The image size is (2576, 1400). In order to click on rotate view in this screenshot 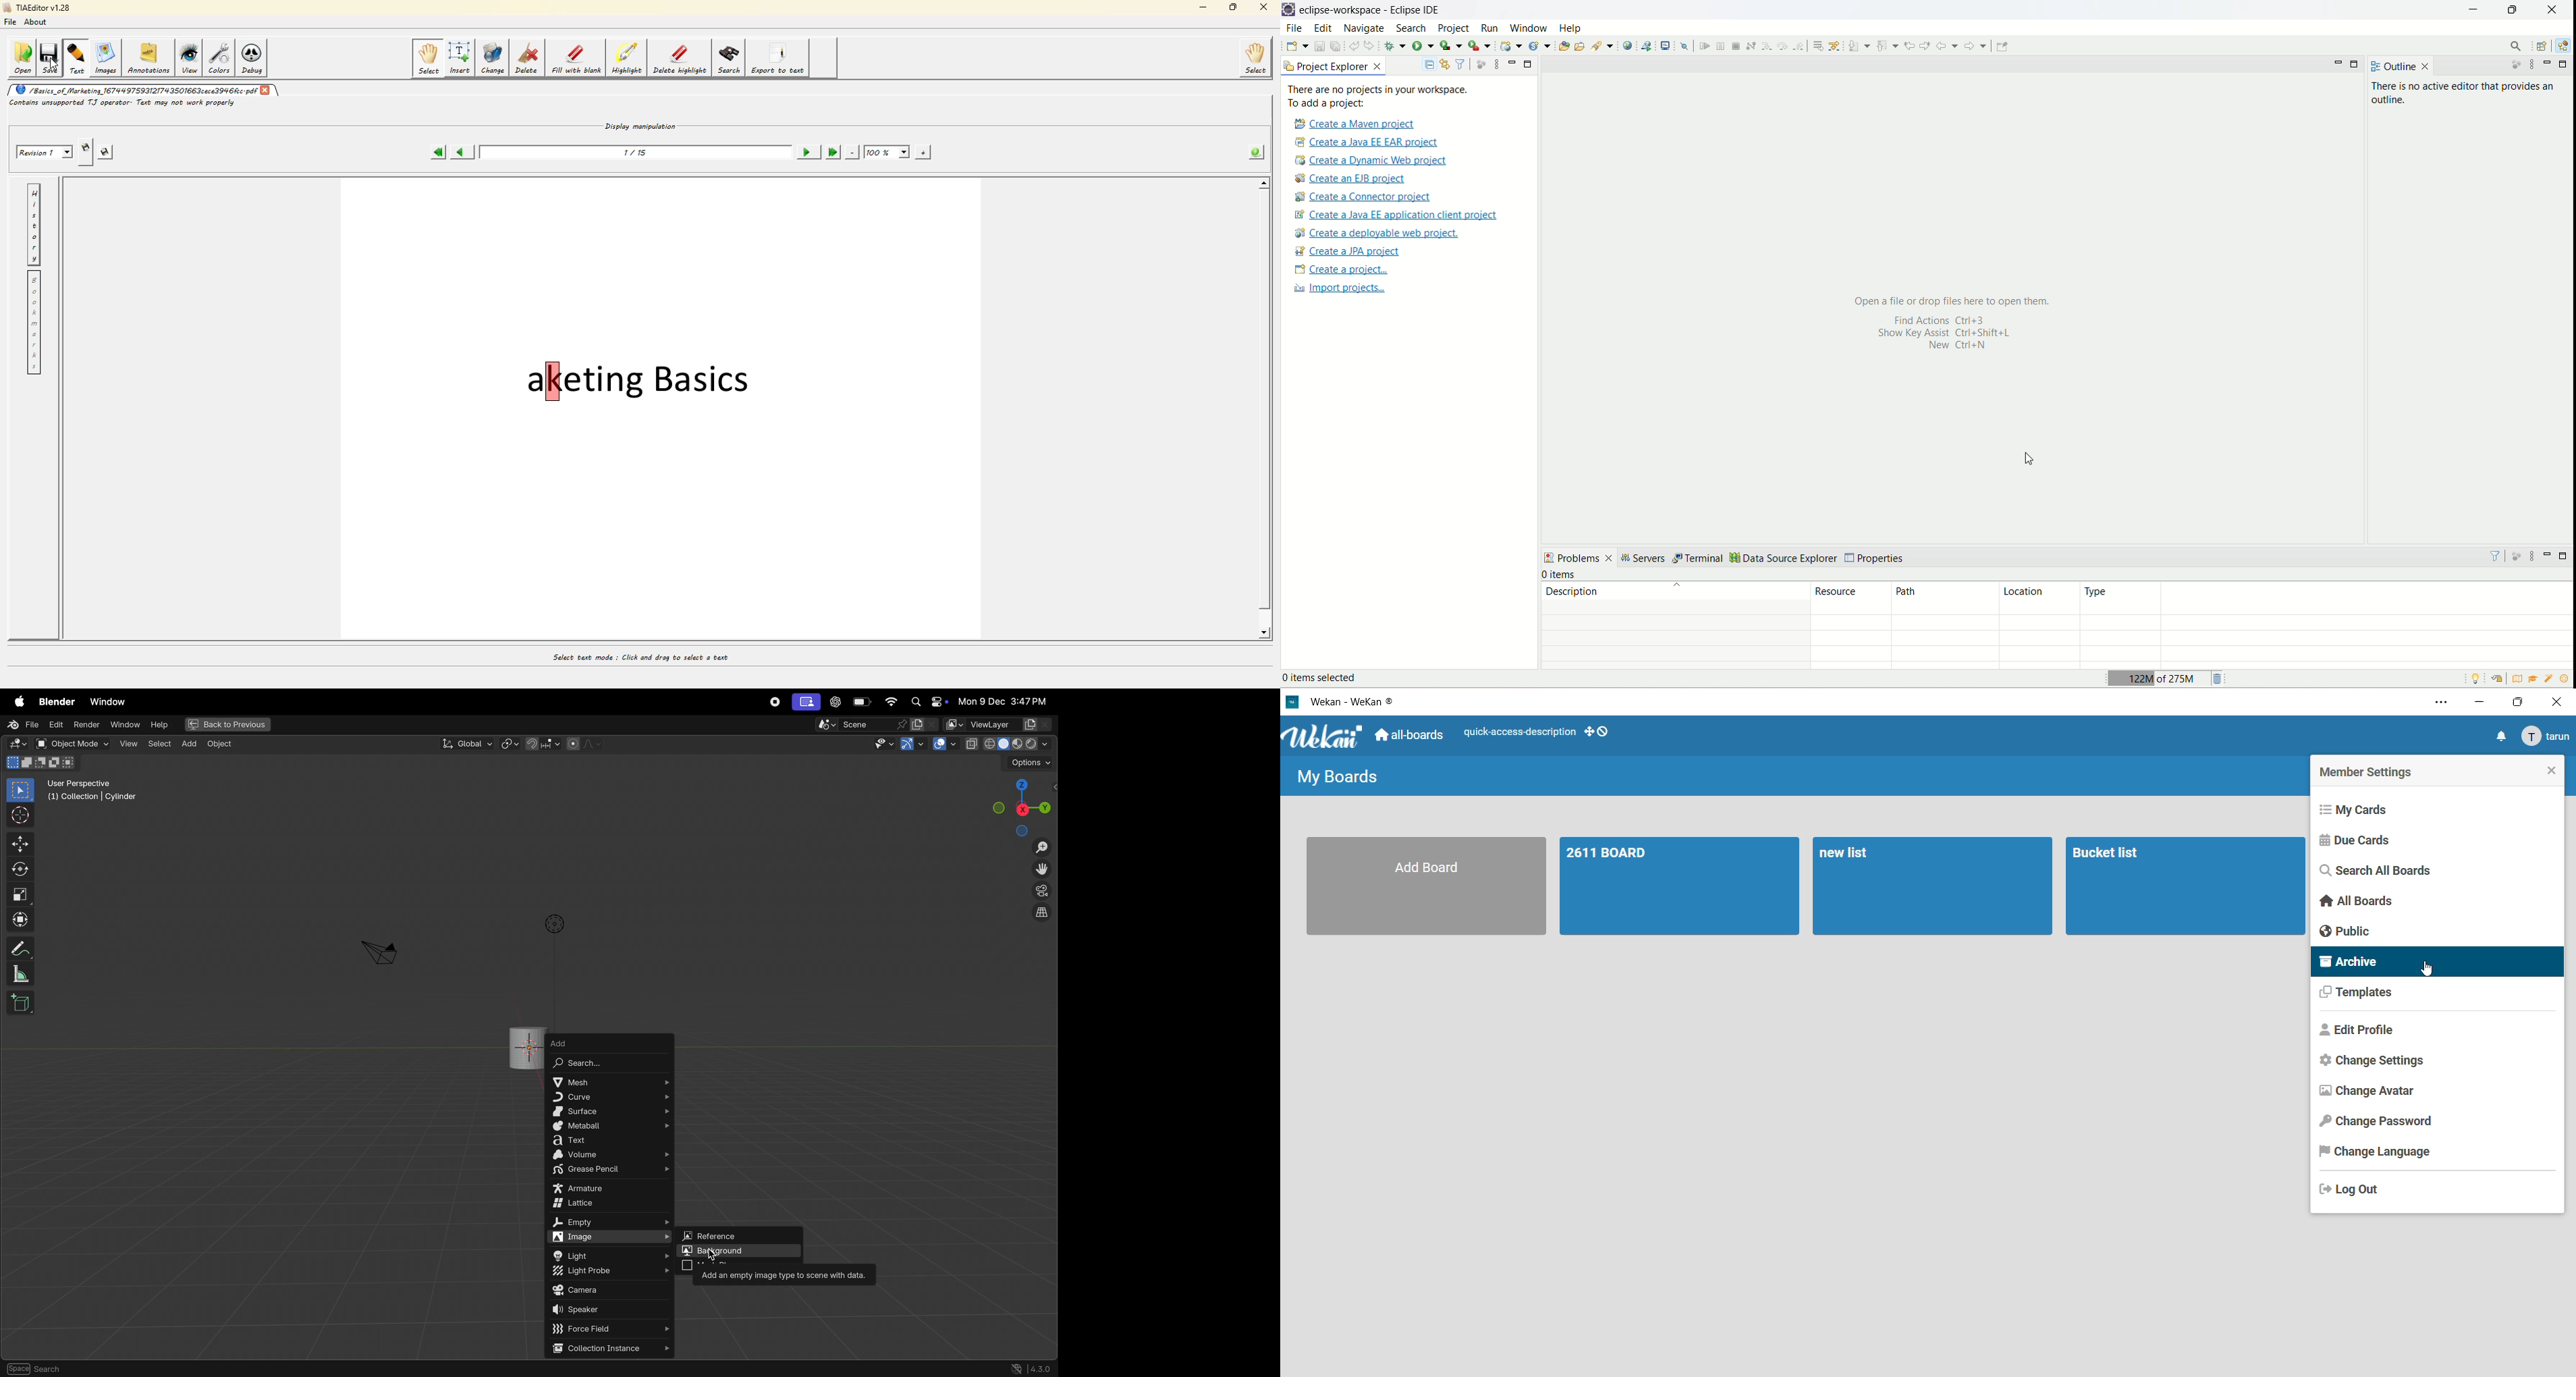, I will do `click(78, 1369)`.